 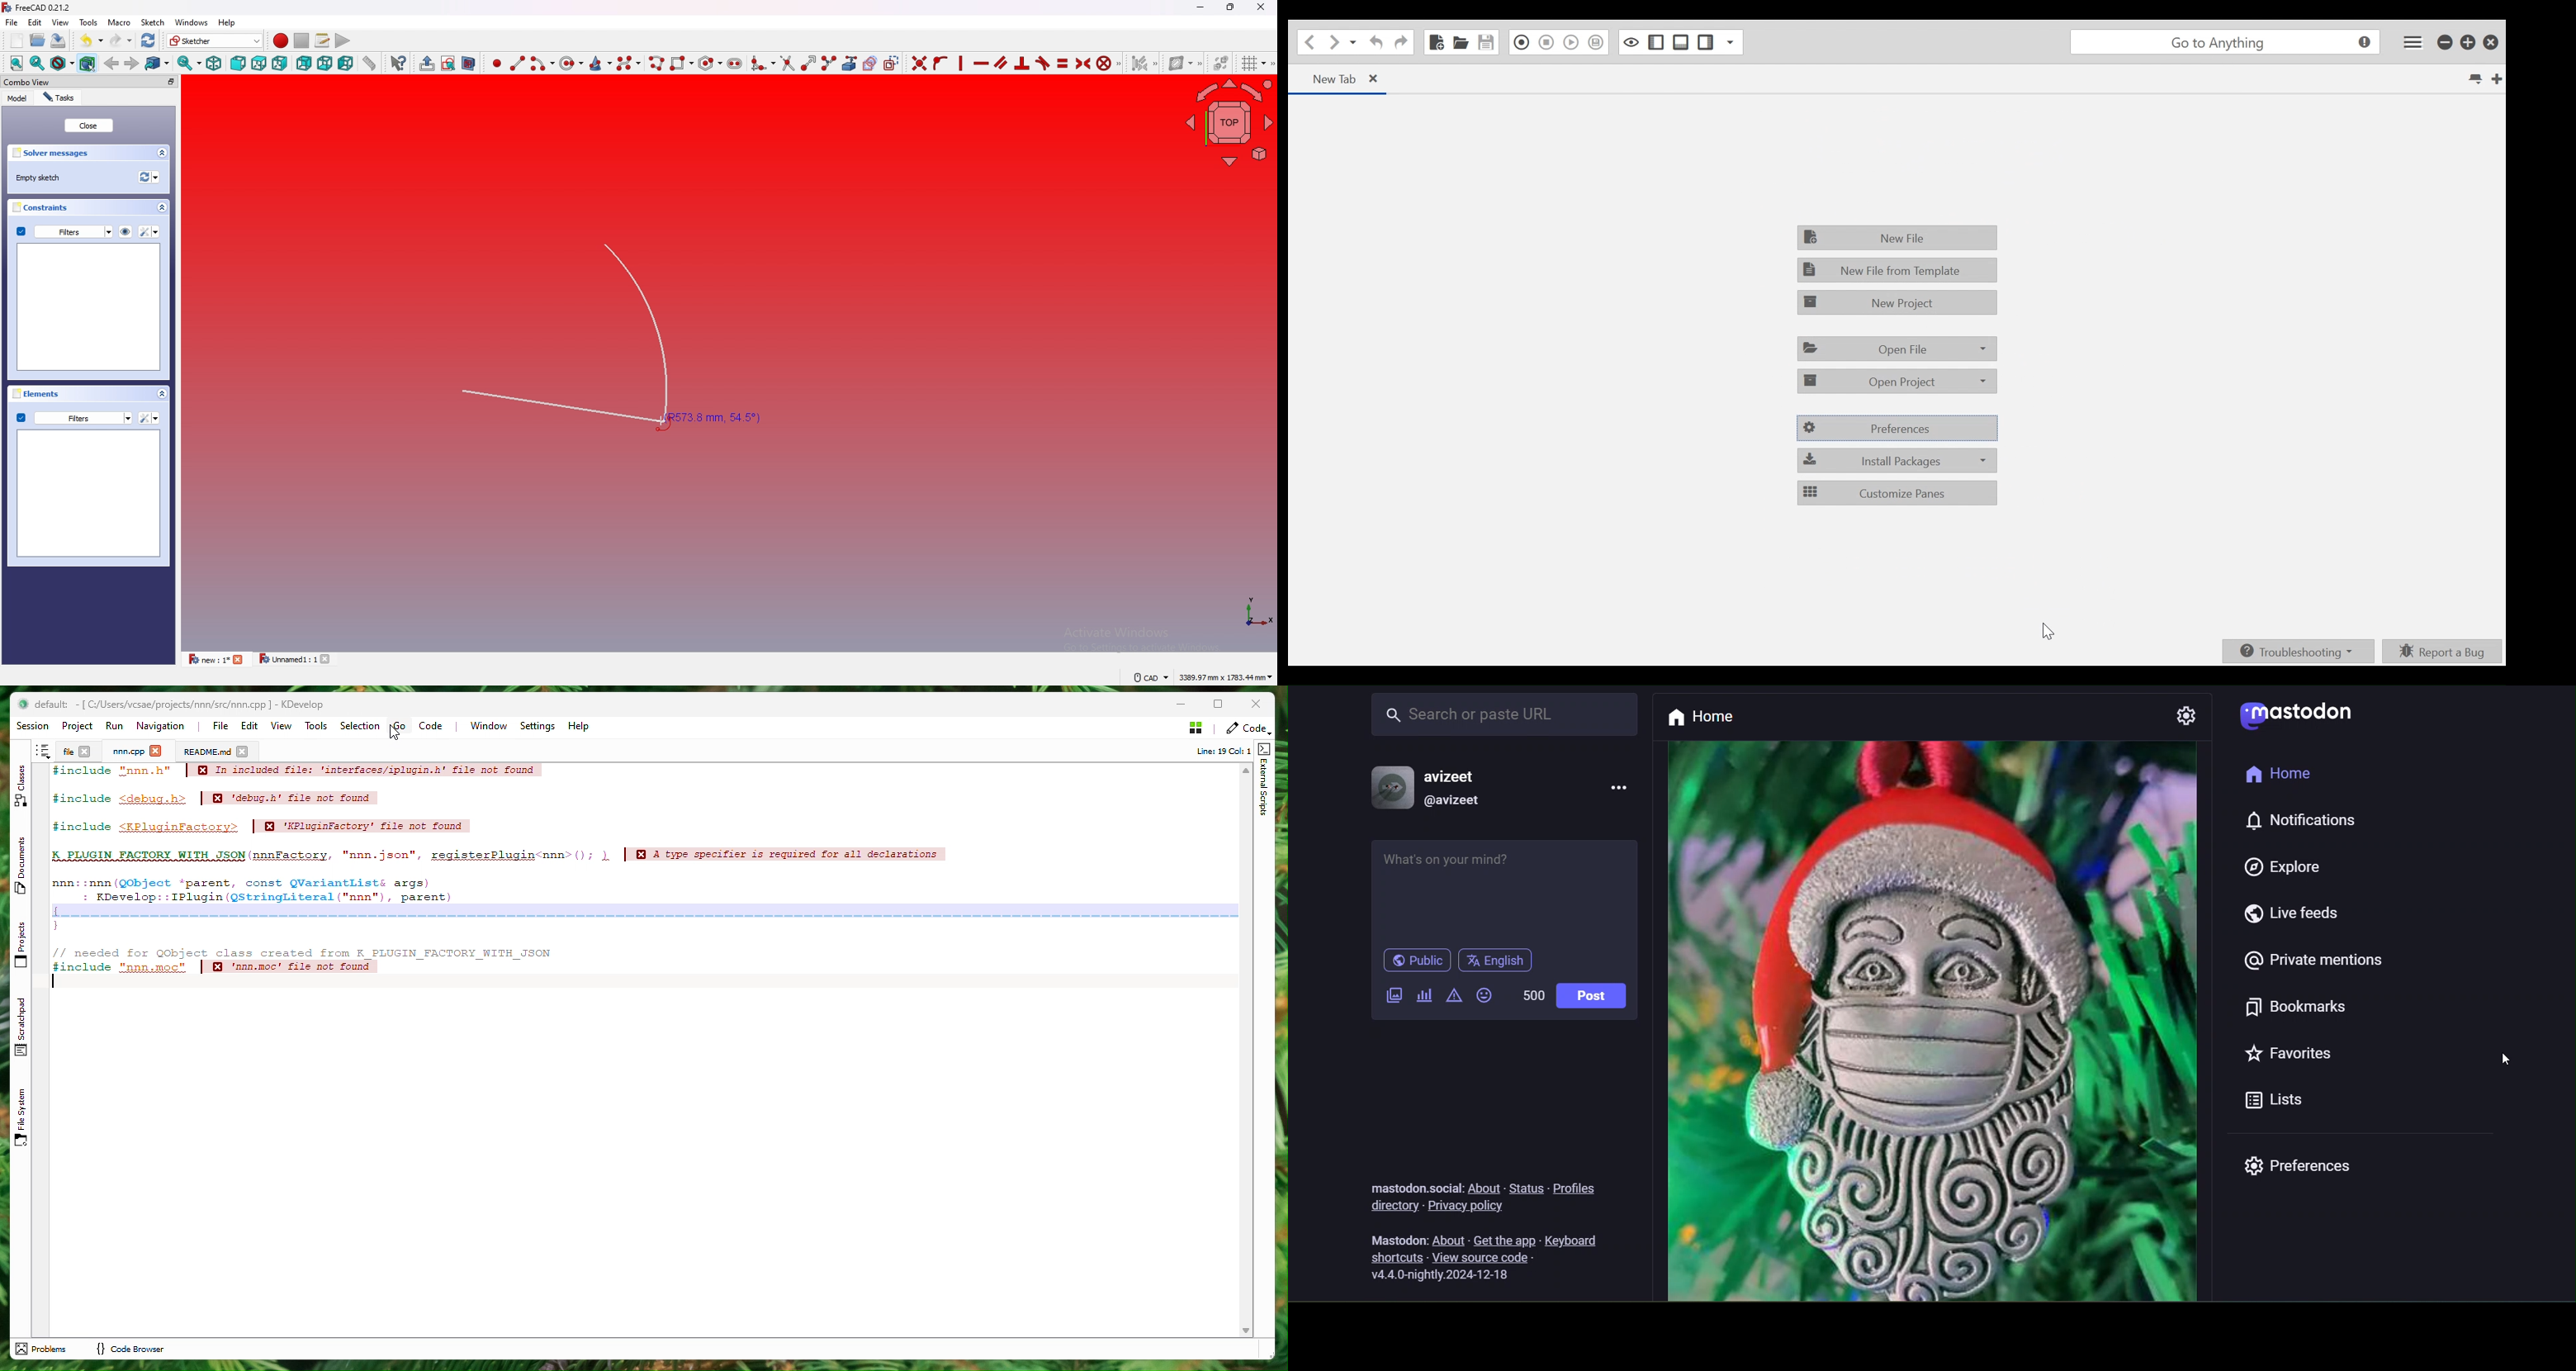 What do you see at coordinates (59, 98) in the screenshot?
I see `tasks` at bounding box center [59, 98].